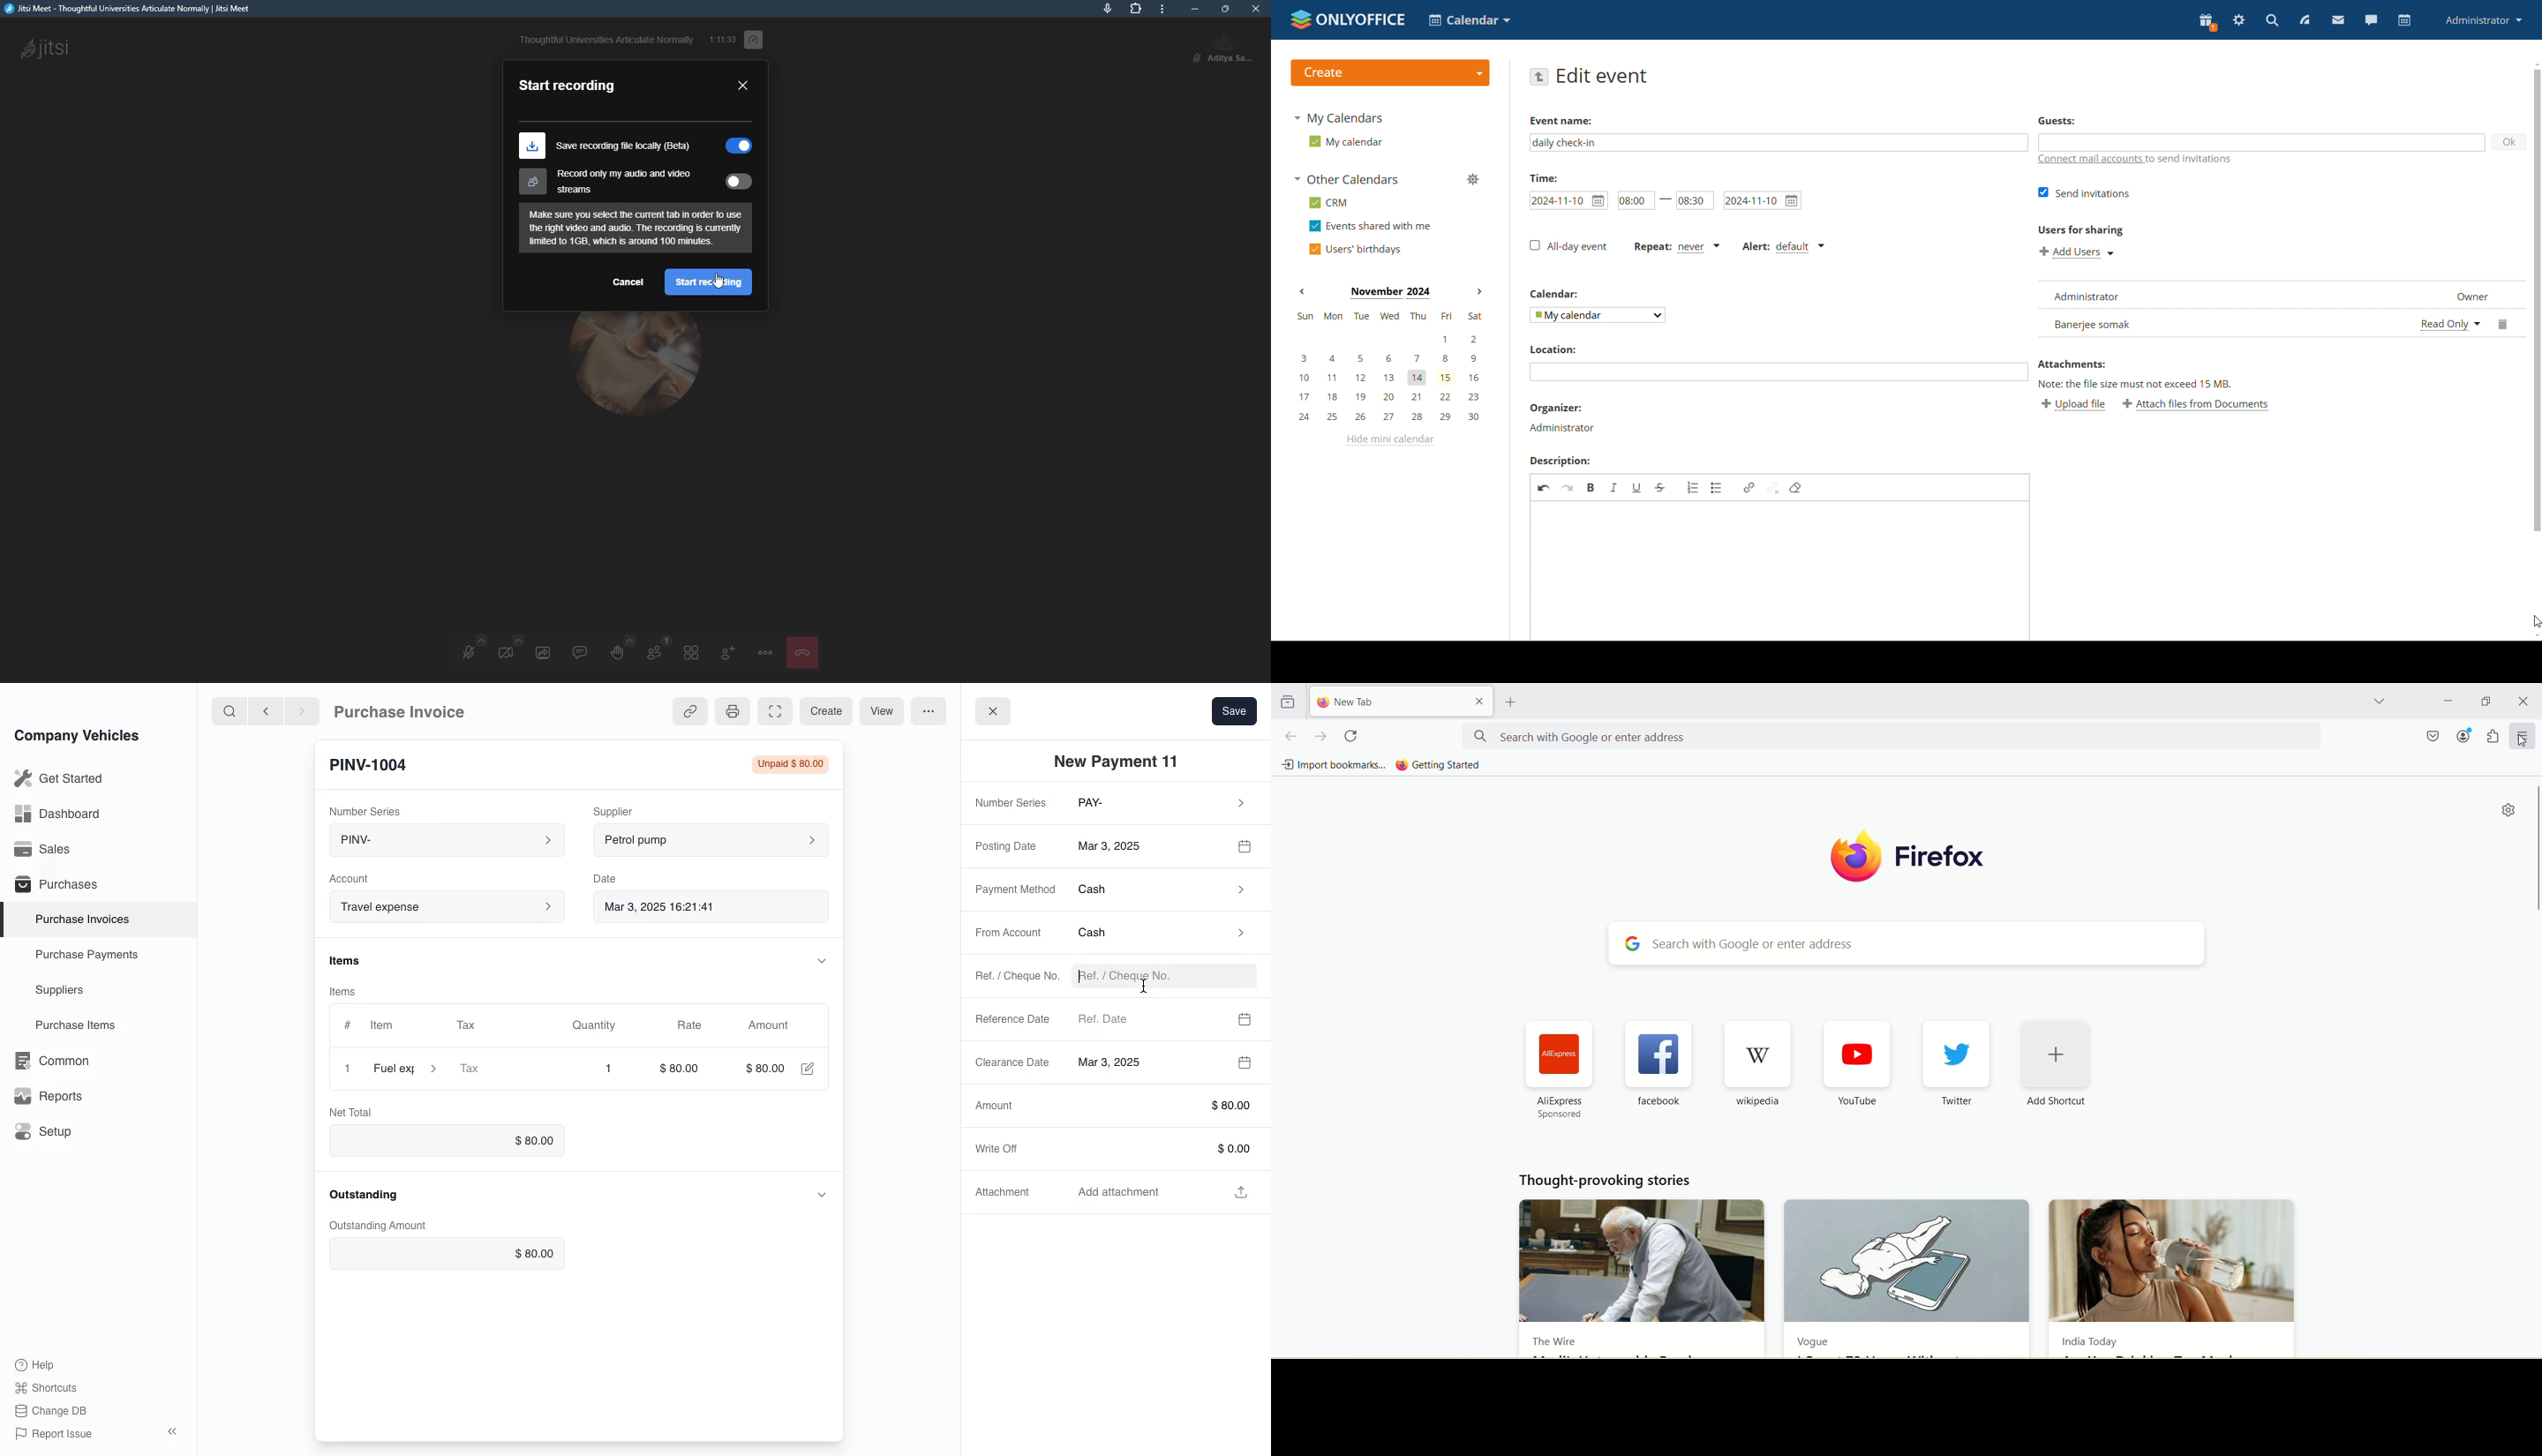 This screenshot has height=1456, width=2548. What do you see at coordinates (1003, 1147) in the screenshot?
I see `‘Write Off` at bounding box center [1003, 1147].